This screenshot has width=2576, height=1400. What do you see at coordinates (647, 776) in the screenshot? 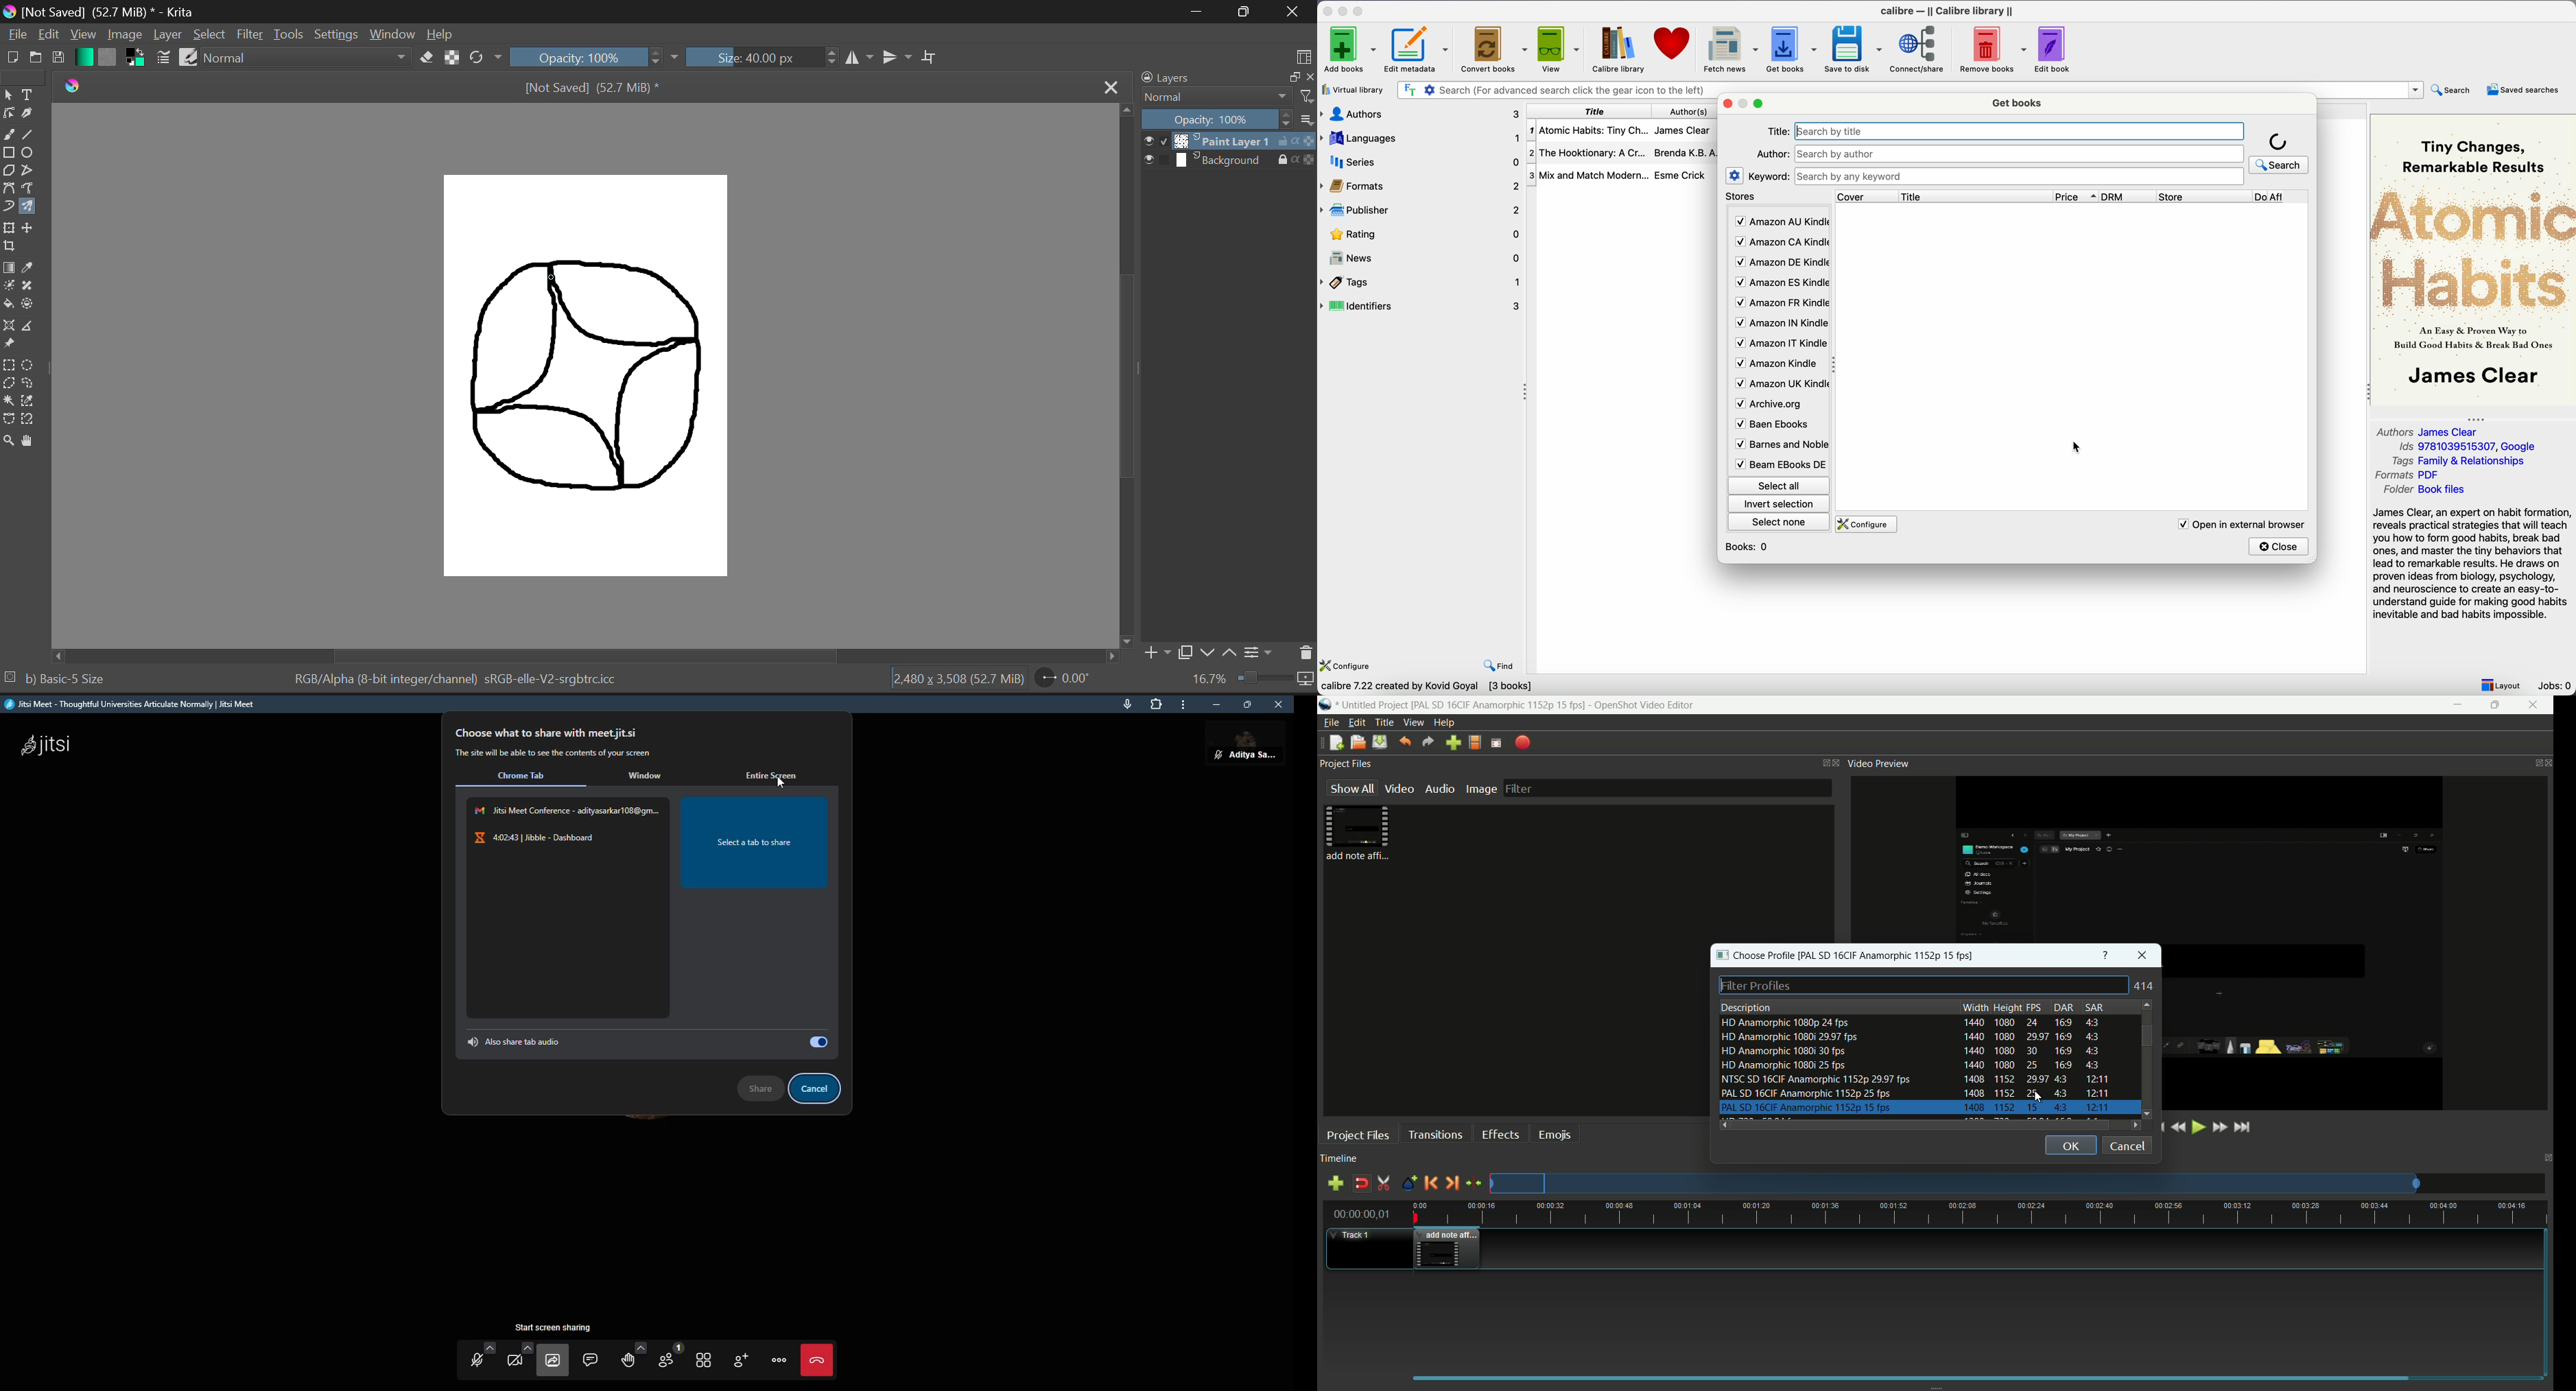
I see `window` at bounding box center [647, 776].